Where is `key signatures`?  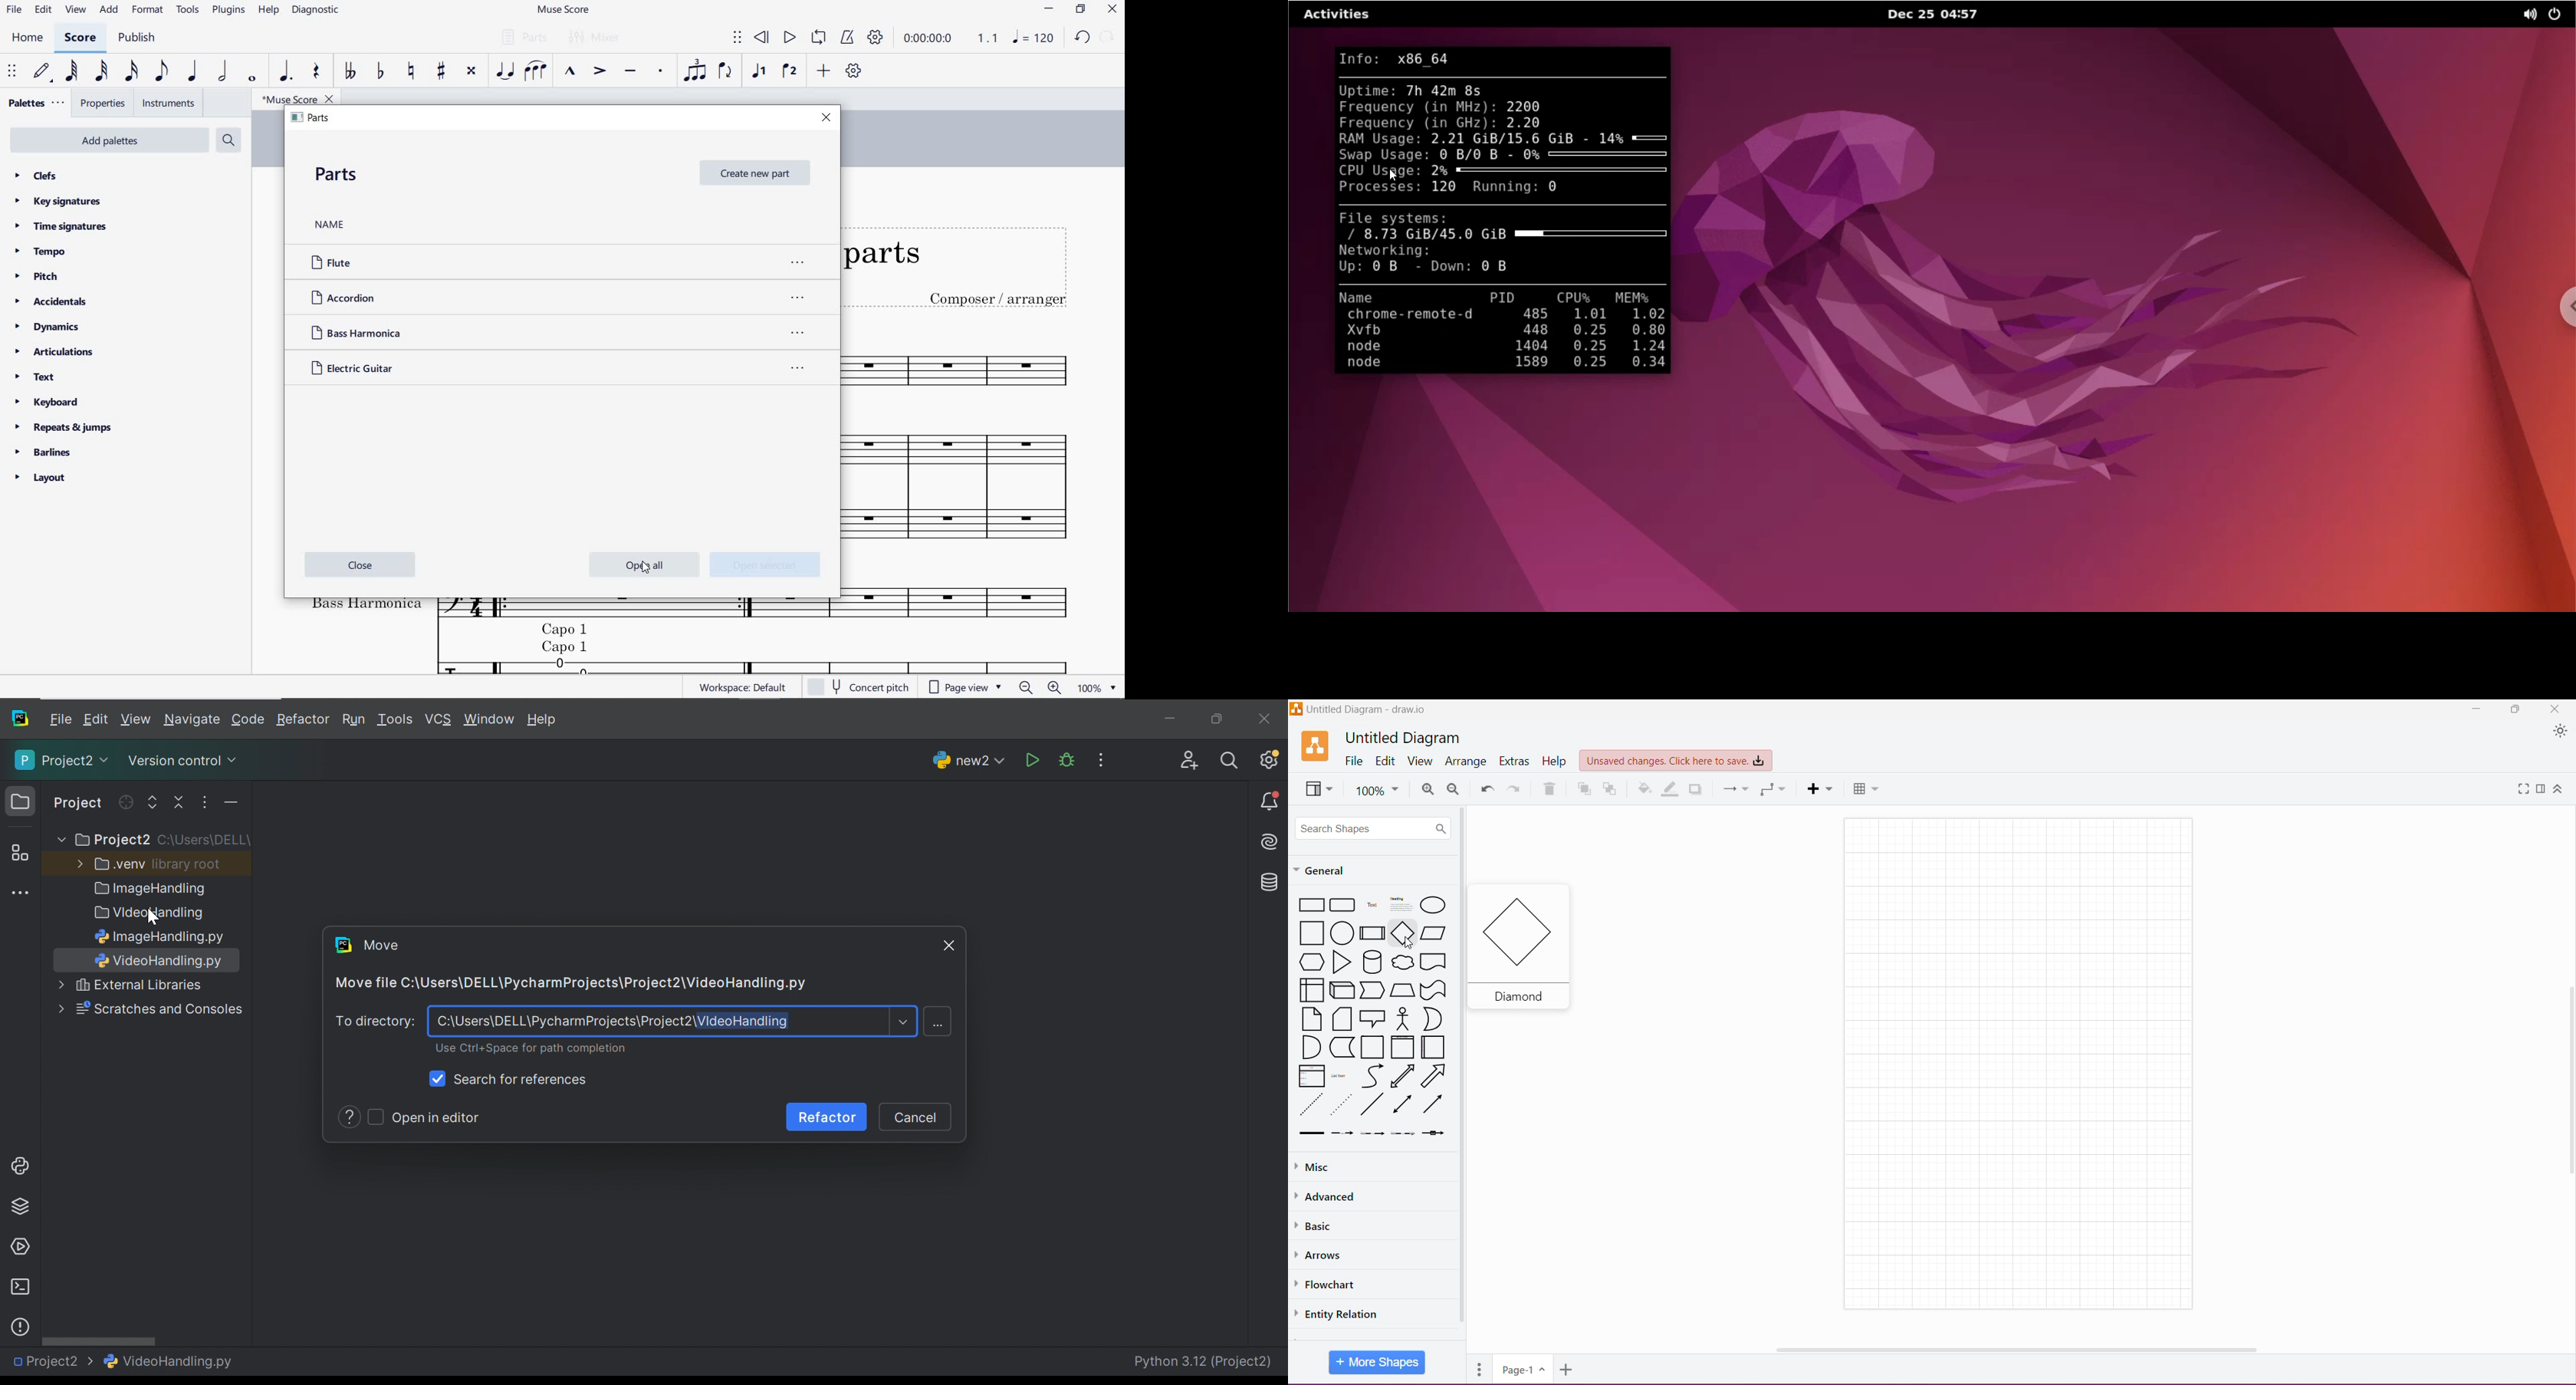 key signatures is located at coordinates (57, 201).